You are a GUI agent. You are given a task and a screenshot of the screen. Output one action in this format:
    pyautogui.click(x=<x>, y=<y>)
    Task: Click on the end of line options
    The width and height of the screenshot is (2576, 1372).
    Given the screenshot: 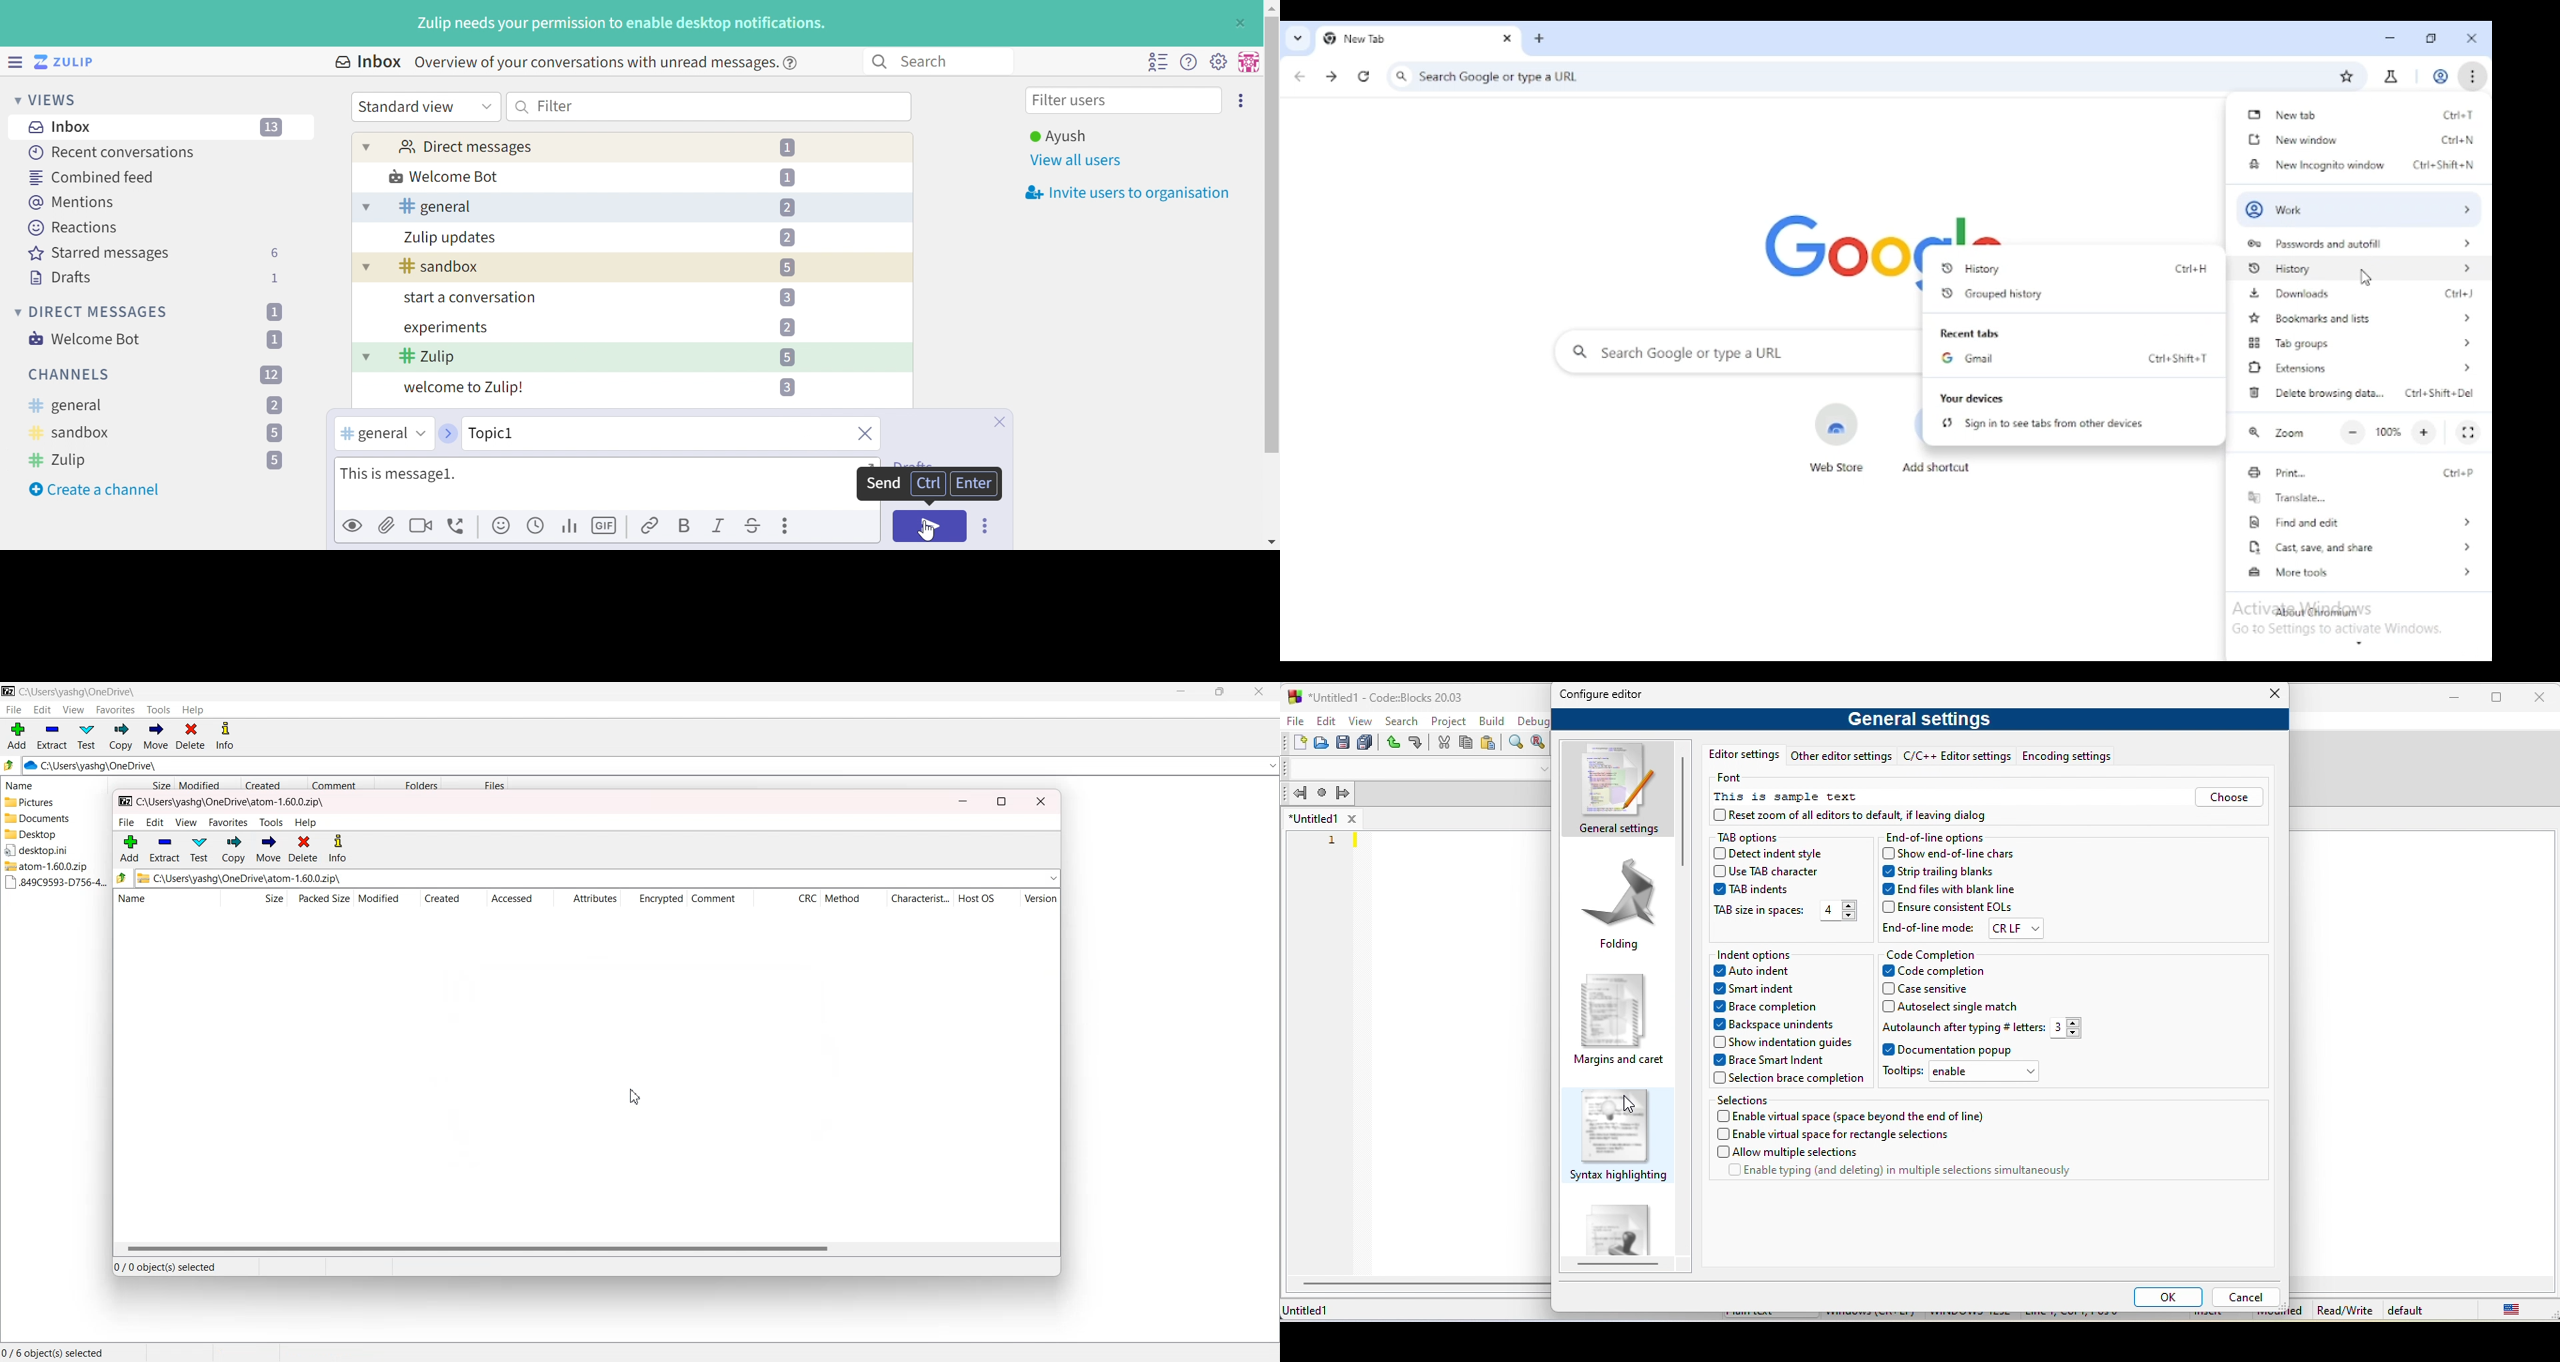 What is the action you would take?
    pyautogui.click(x=1940, y=837)
    